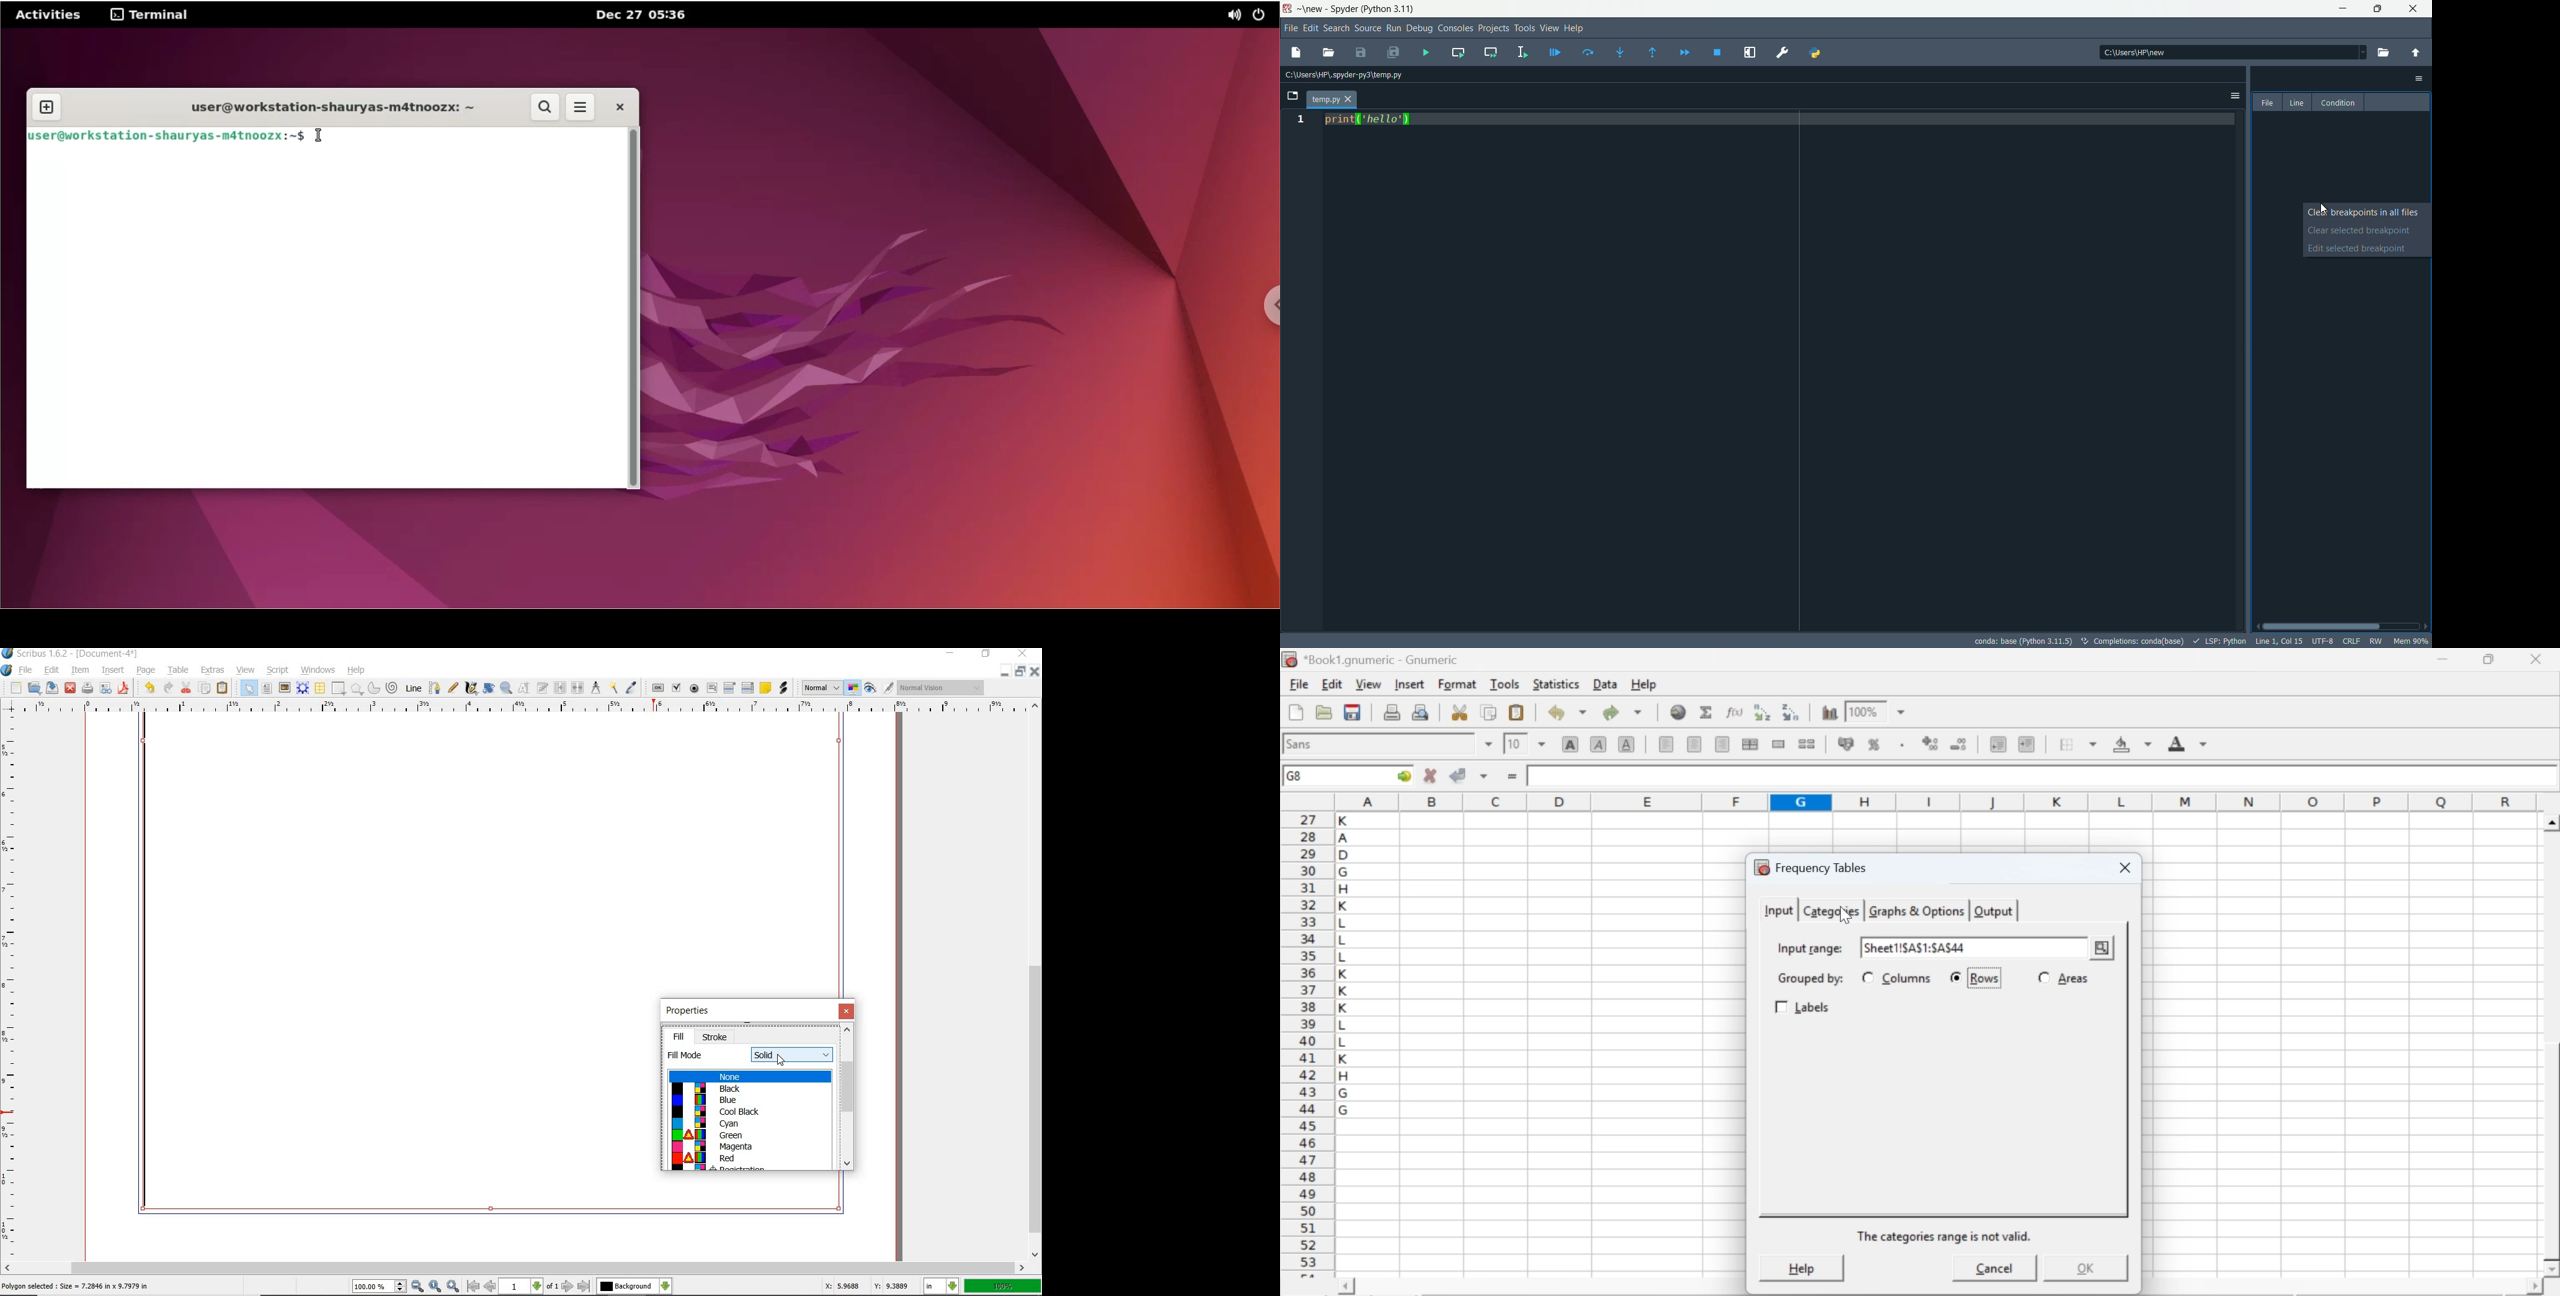 The height and width of the screenshot is (1316, 2576). I want to click on spiral, so click(393, 688).